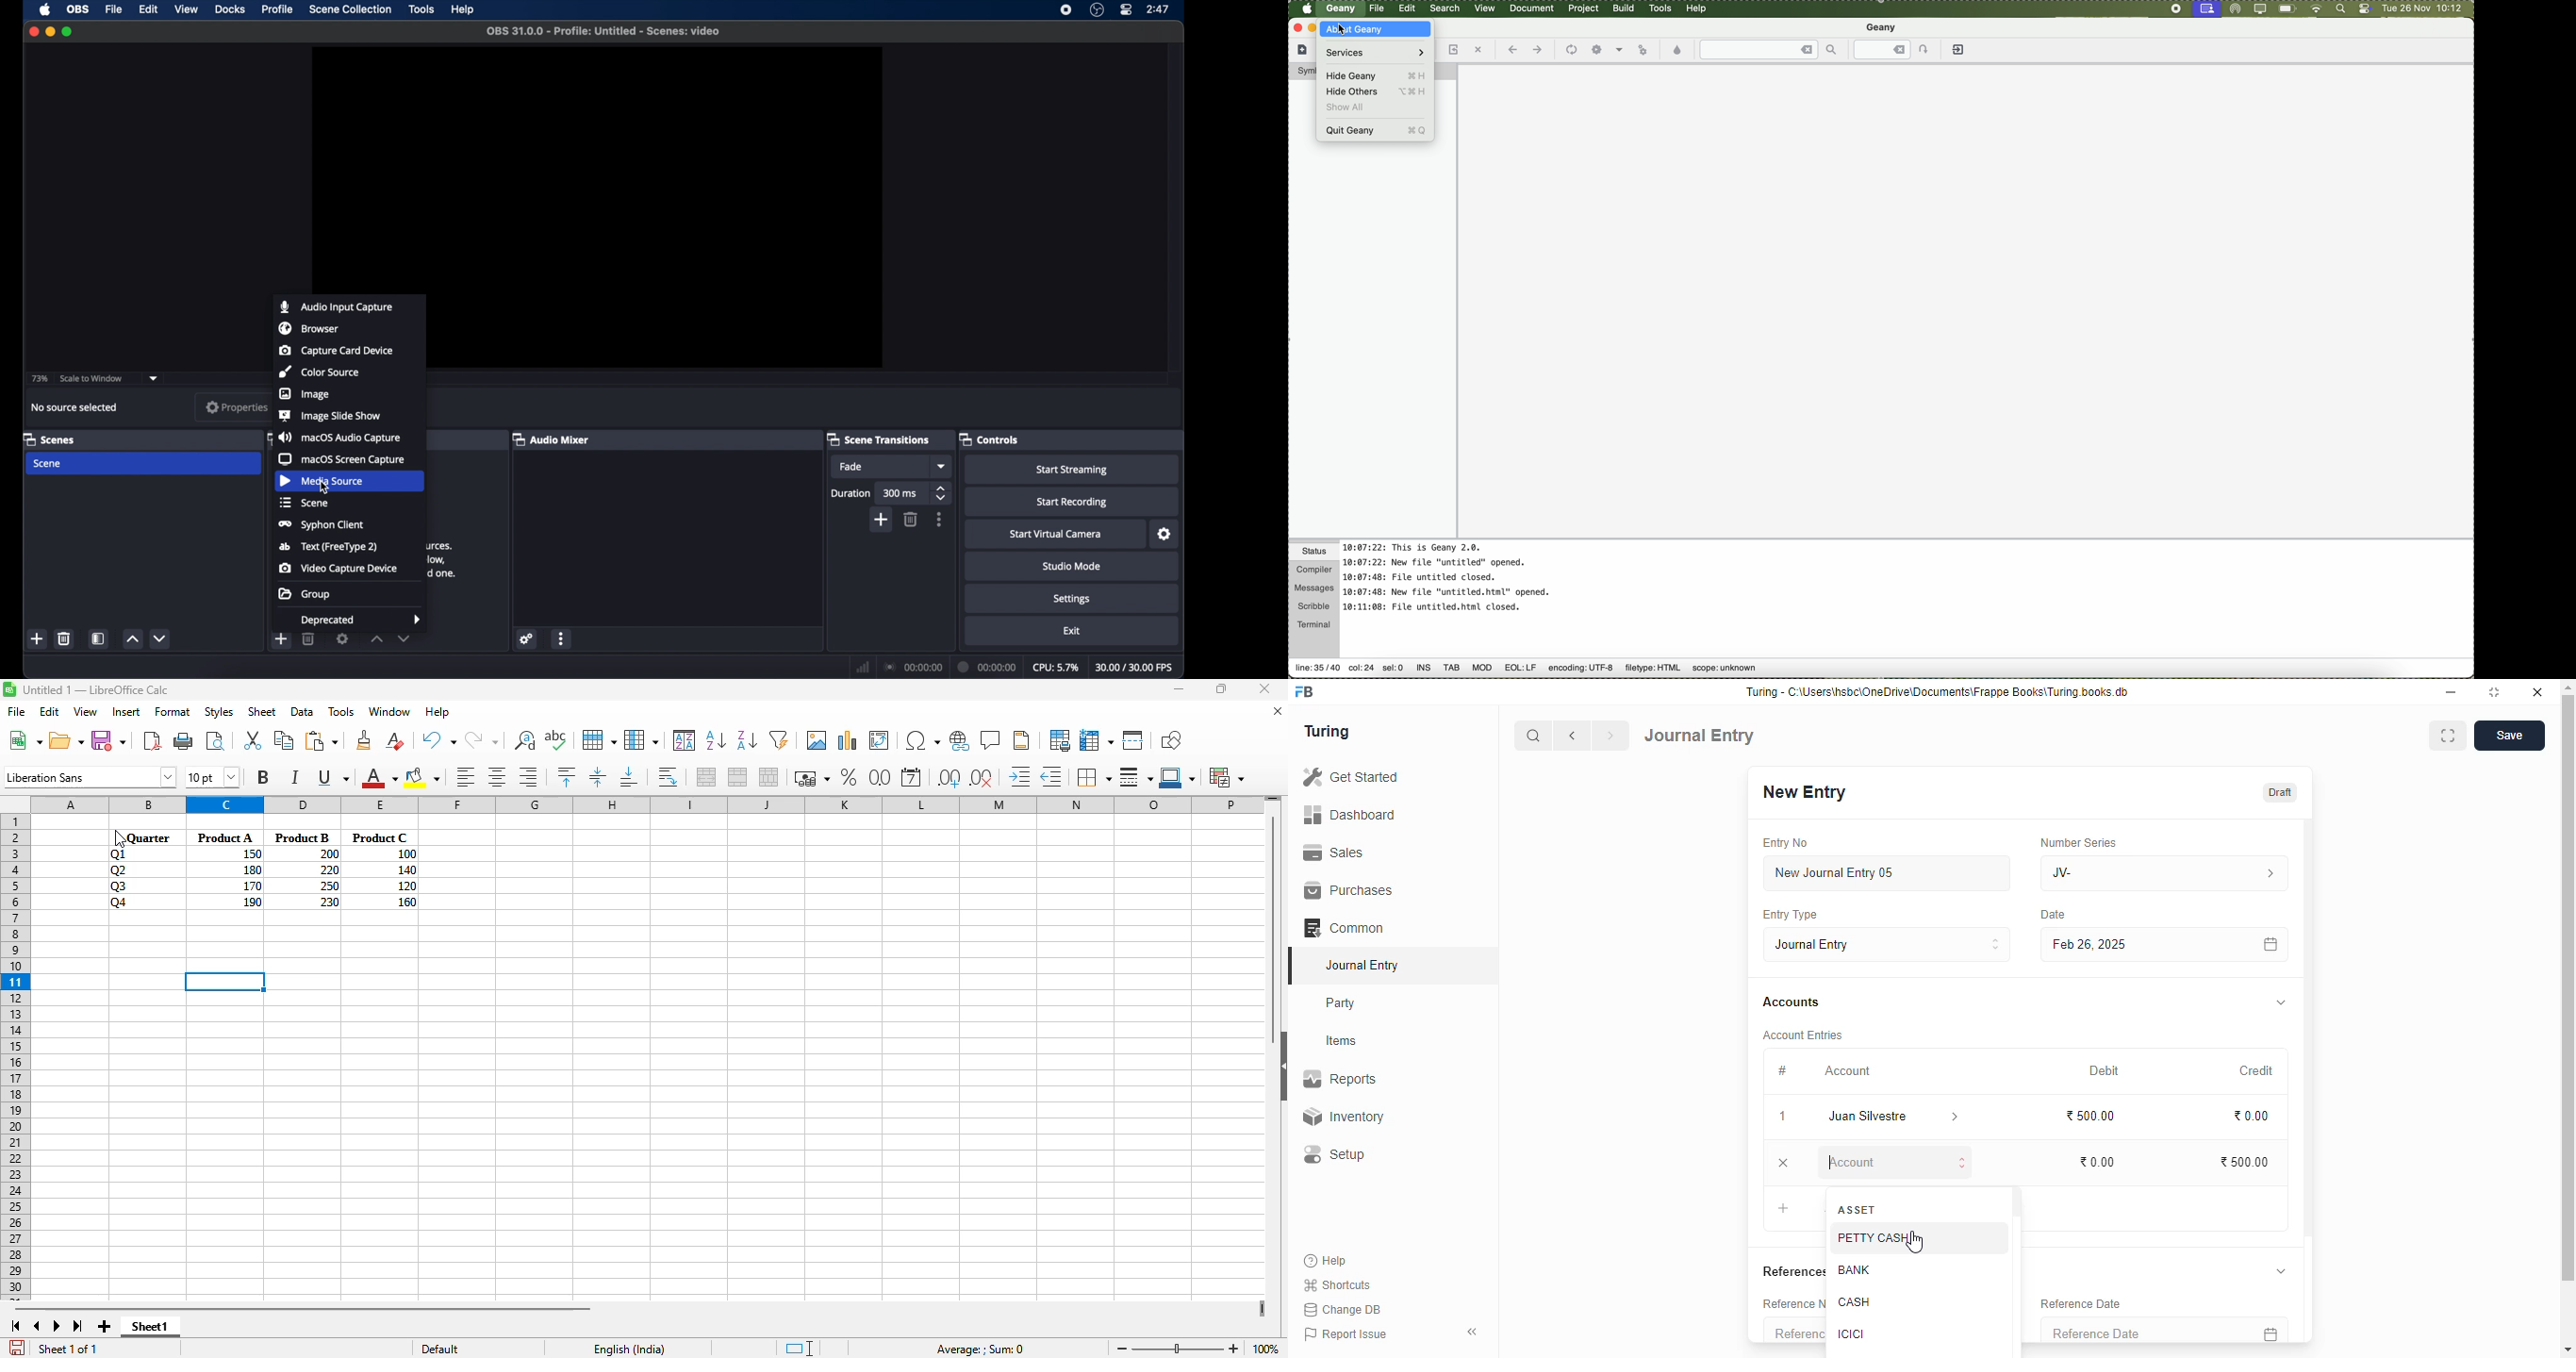 The height and width of the screenshot is (1372, 2576). I want to click on calendar icon, so click(2269, 1331).